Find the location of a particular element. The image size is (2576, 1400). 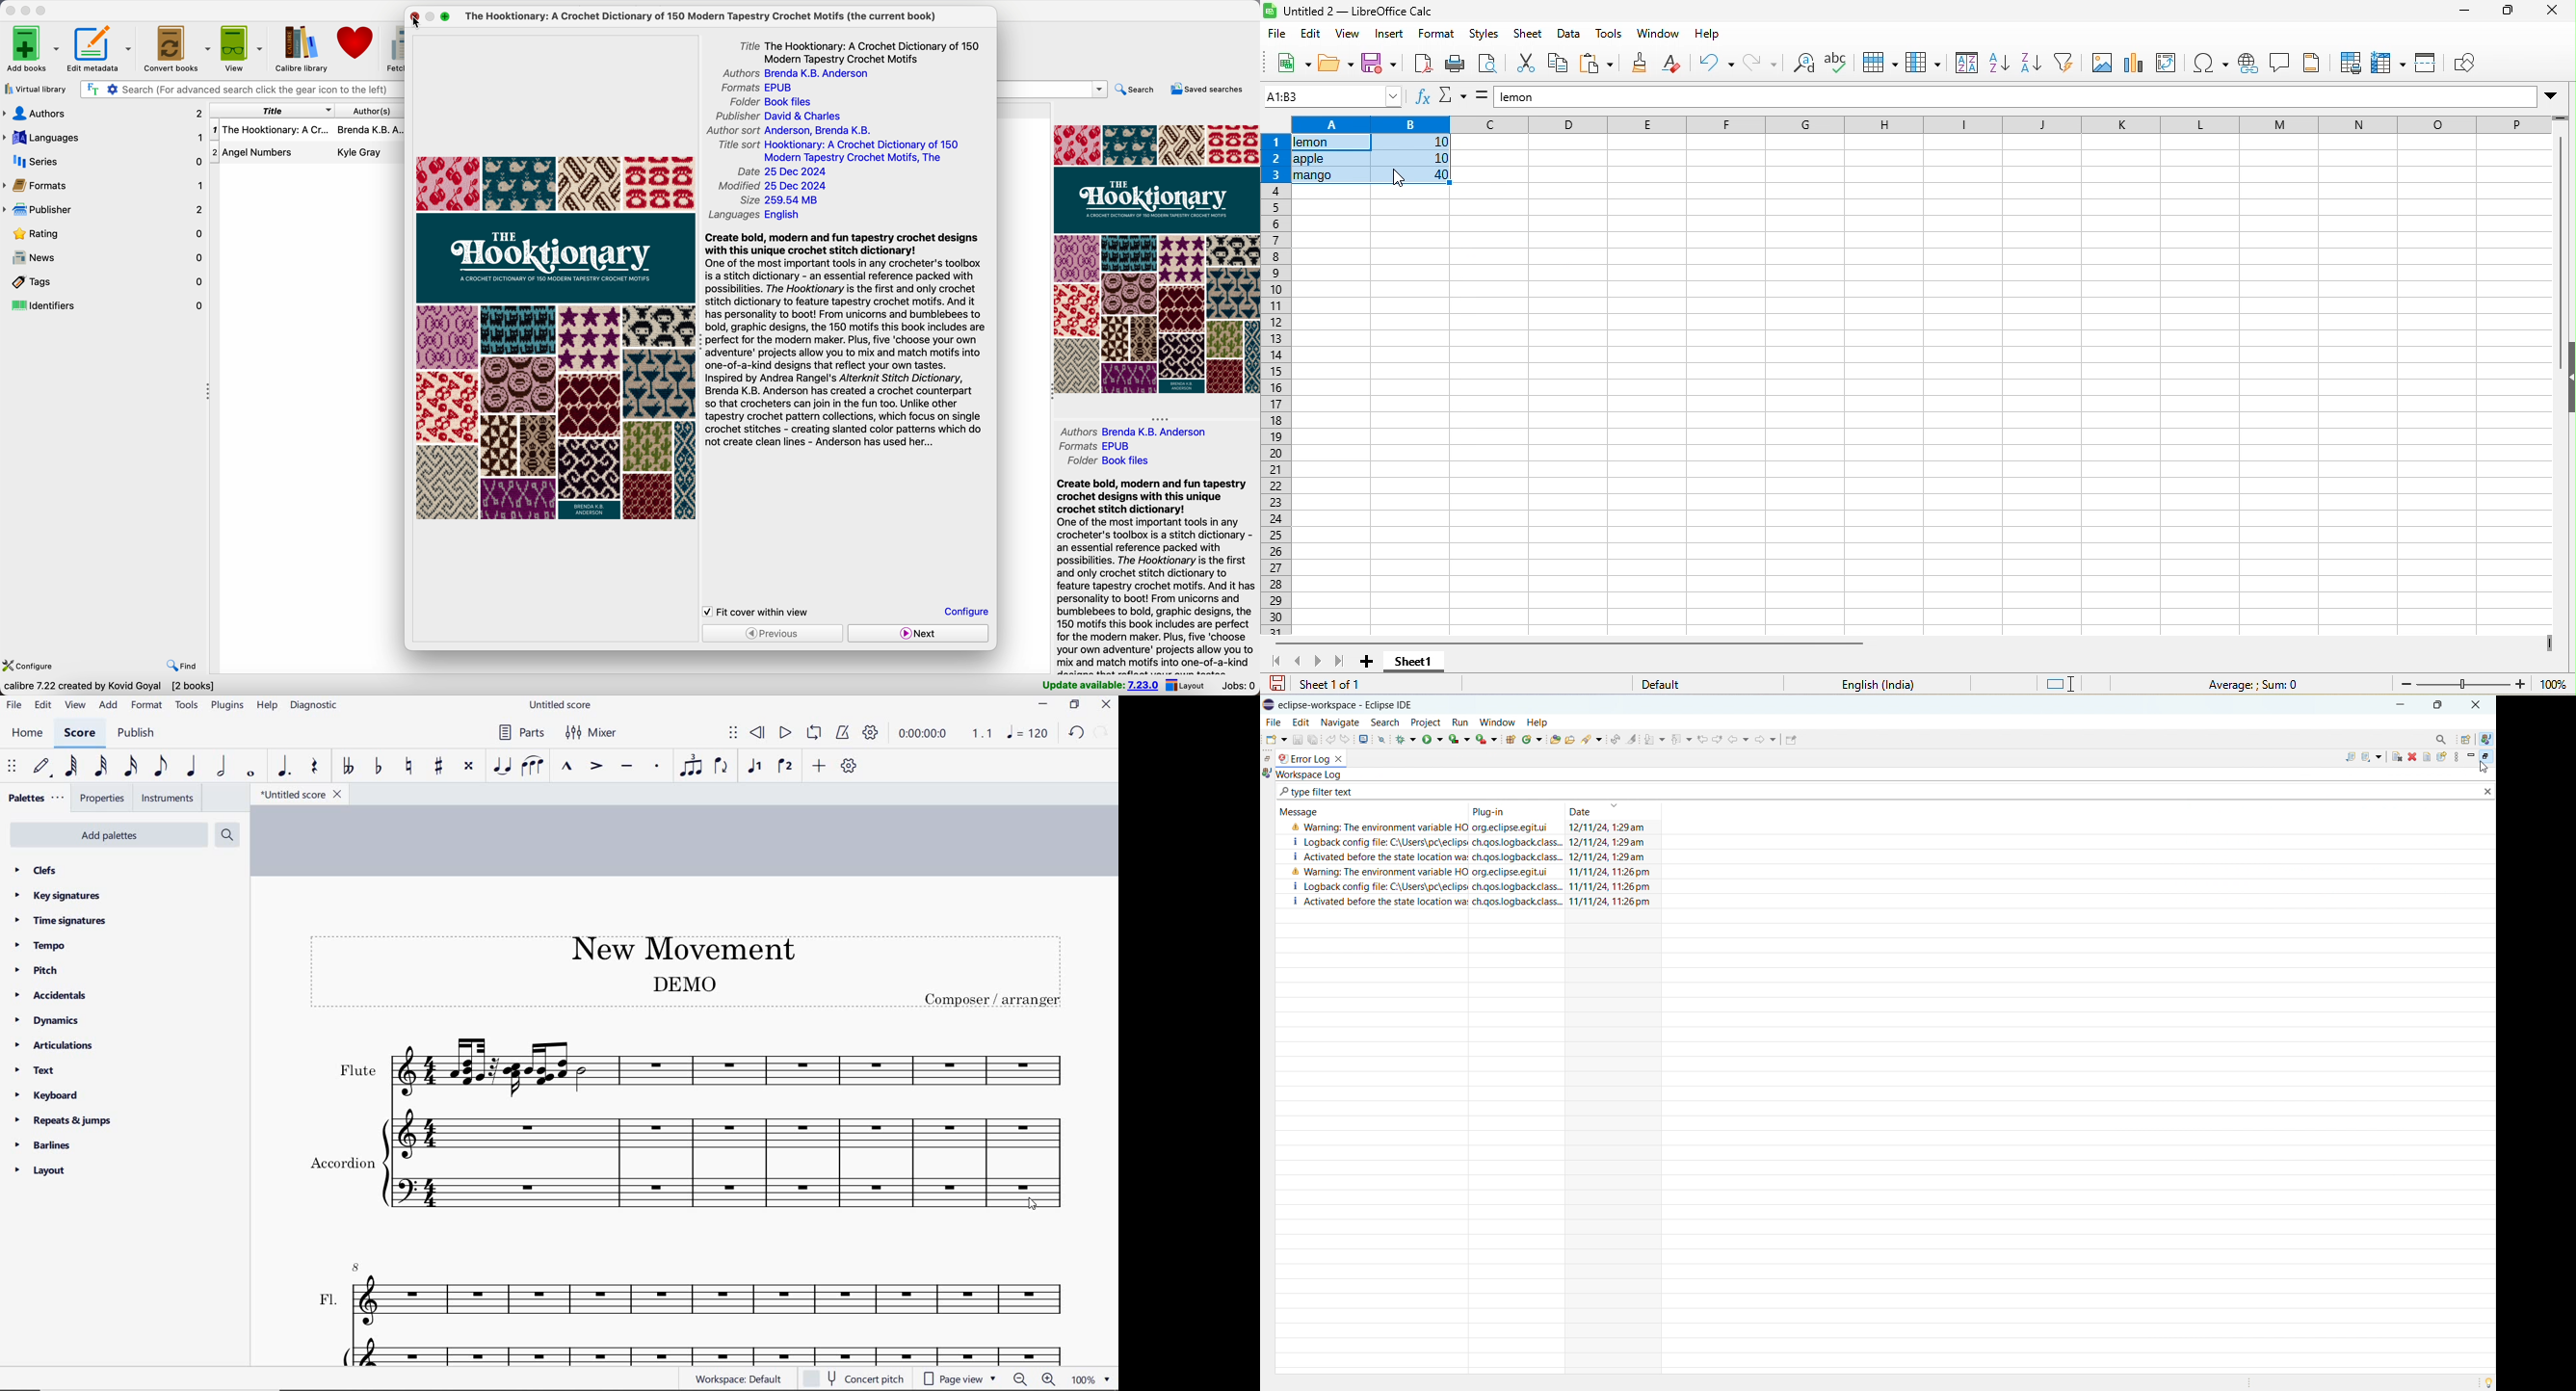

fetch news is located at coordinates (393, 47).